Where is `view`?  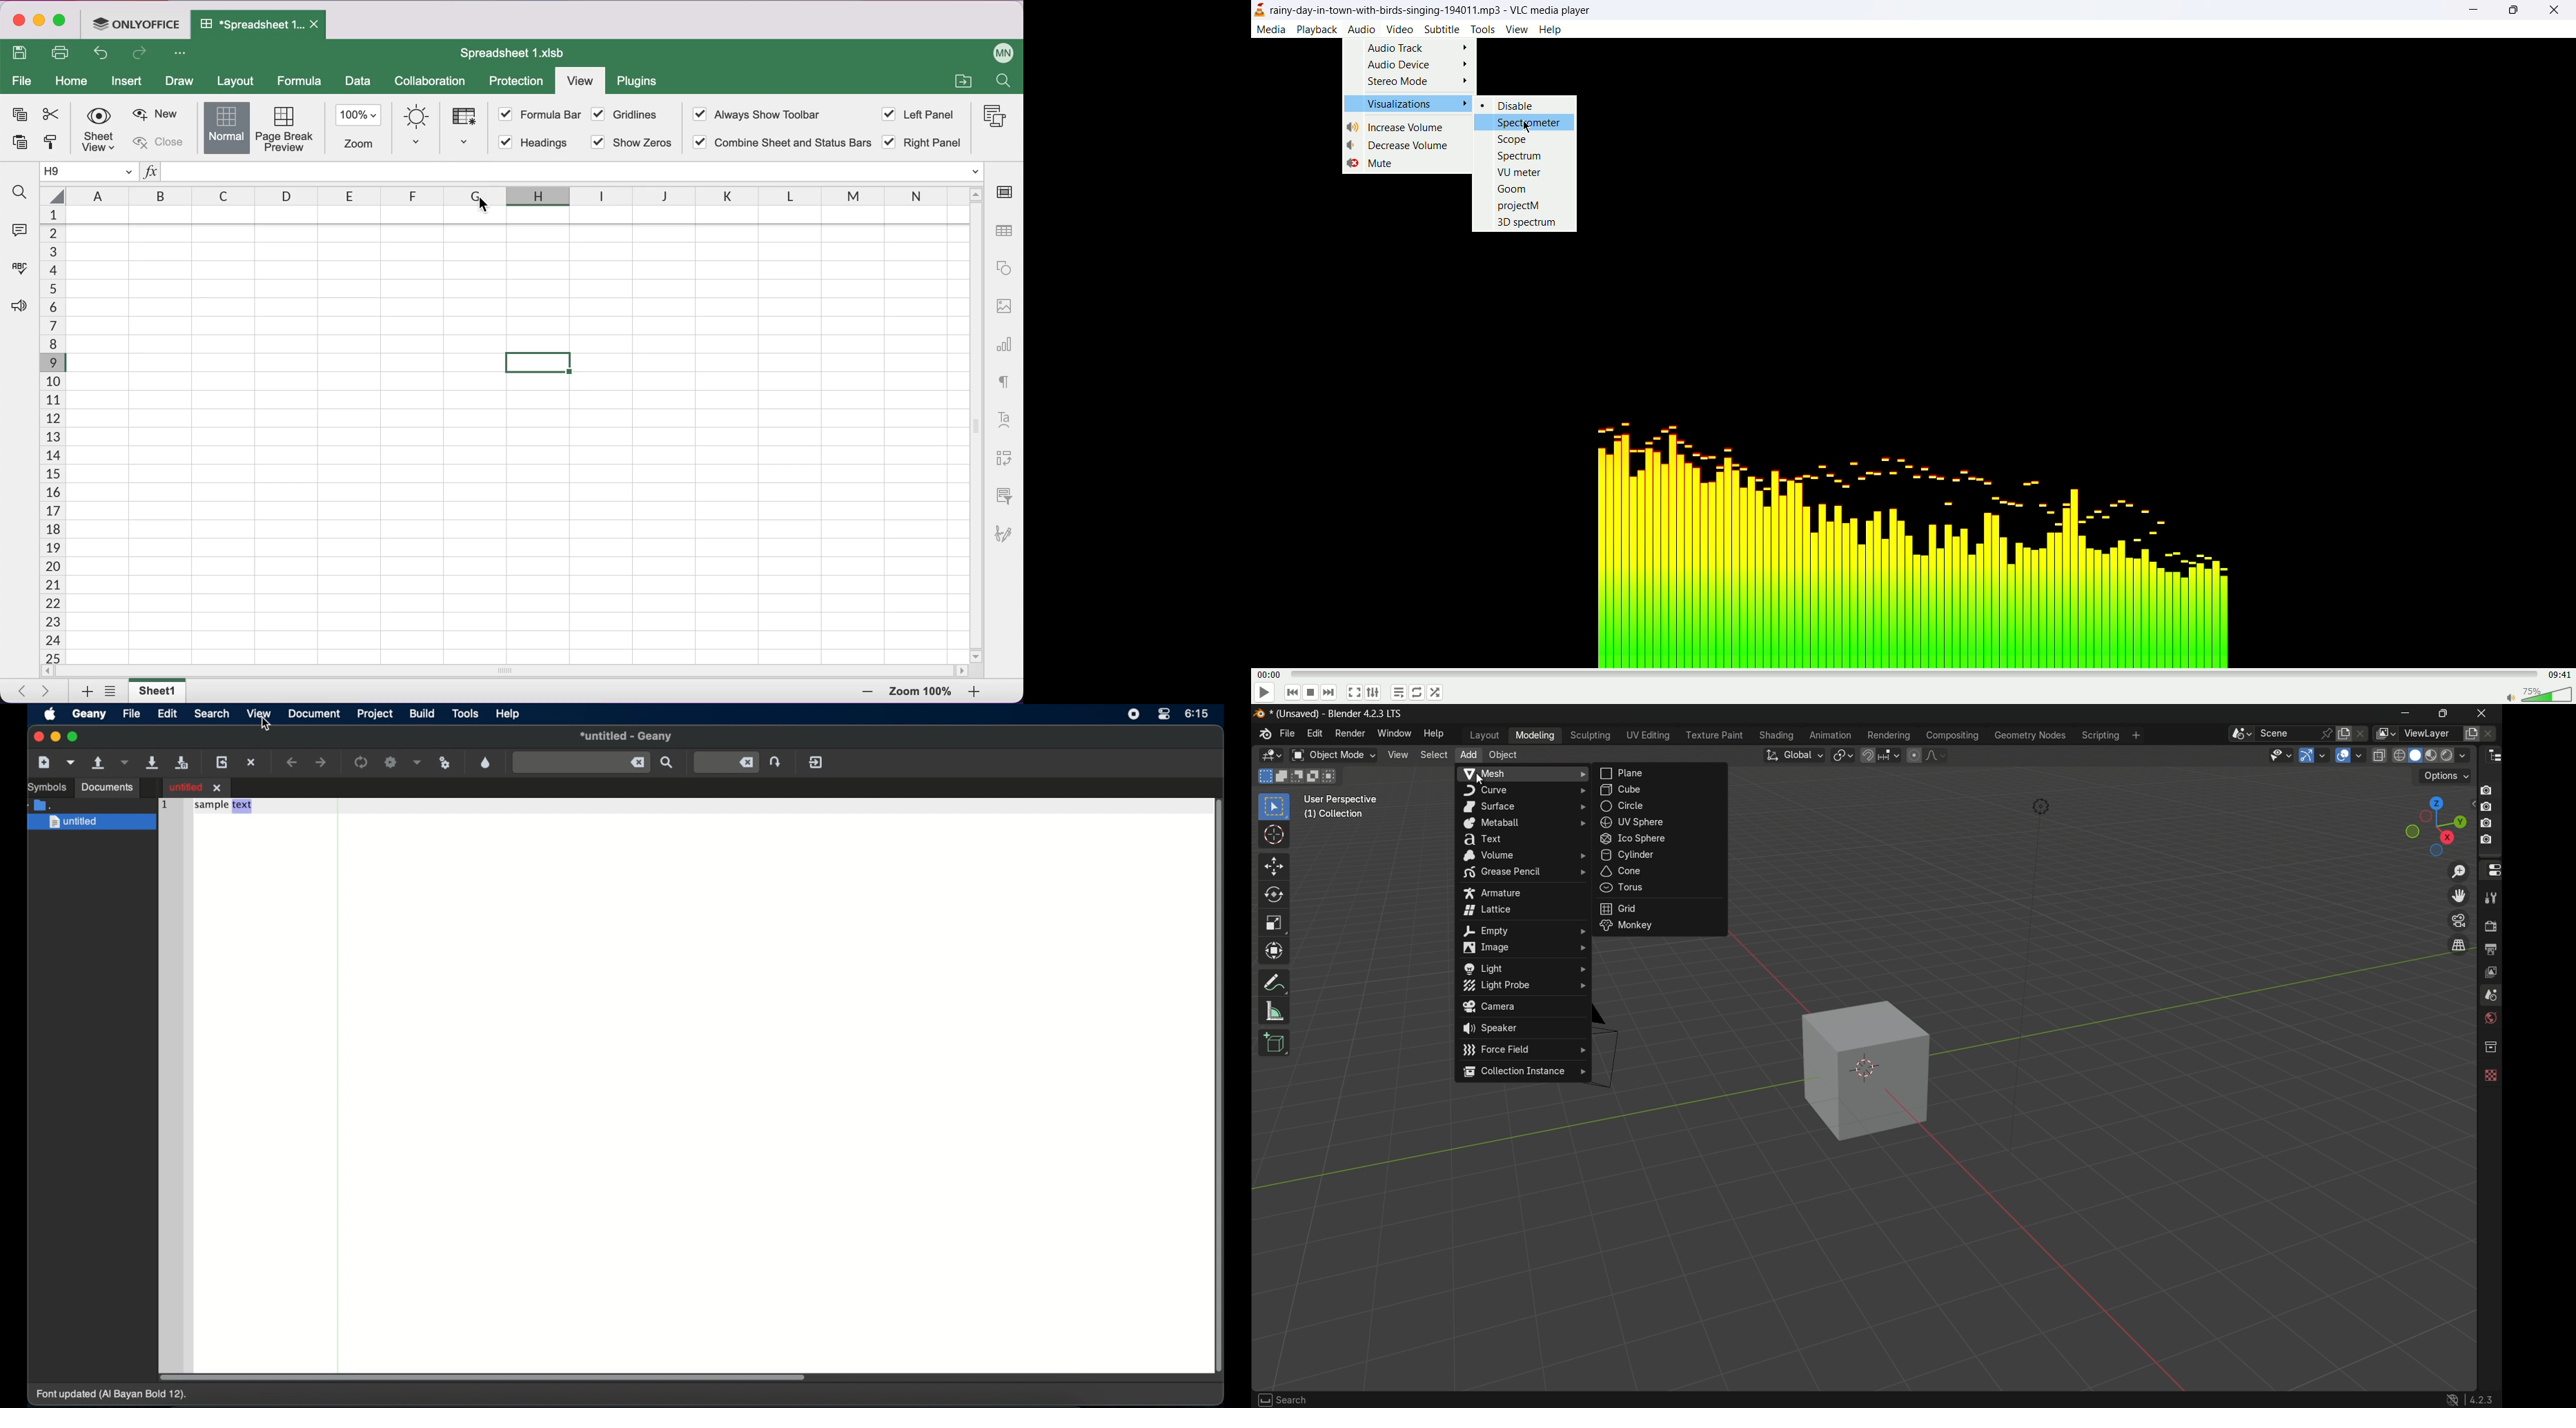
view is located at coordinates (1517, 29).